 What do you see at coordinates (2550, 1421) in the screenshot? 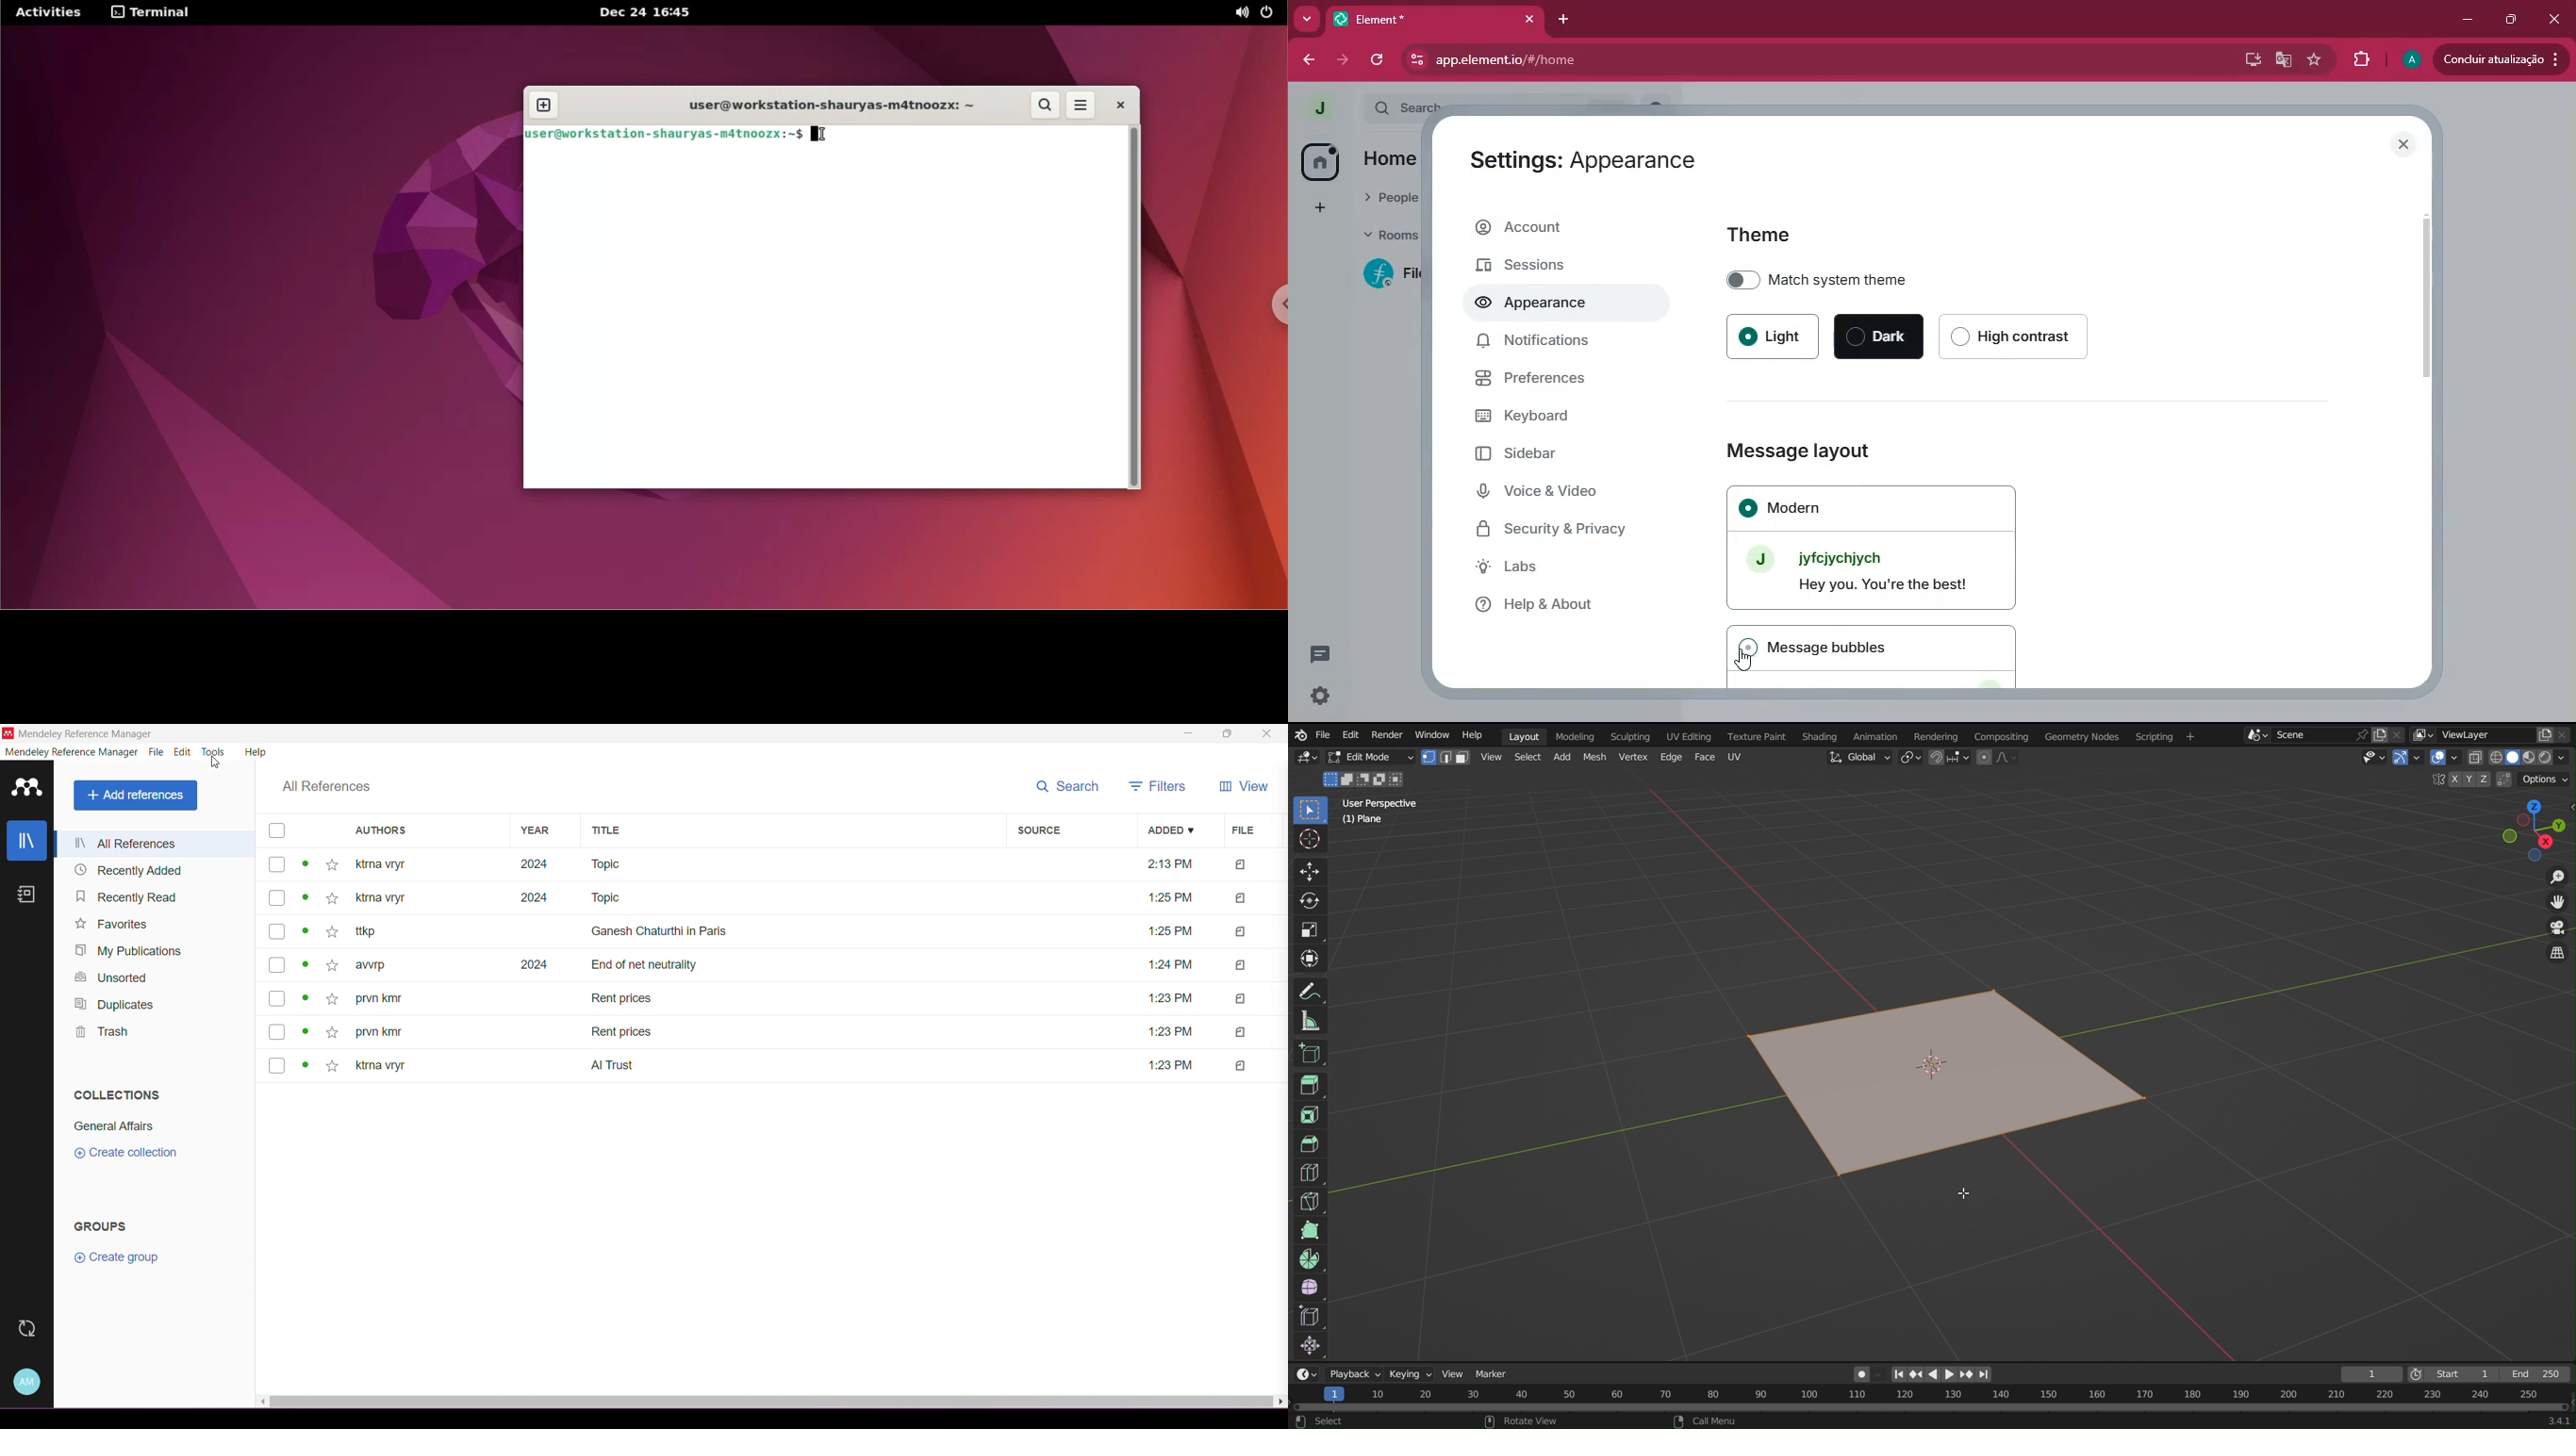
I see `3.4.1` at bounding box center [2550, 1421].